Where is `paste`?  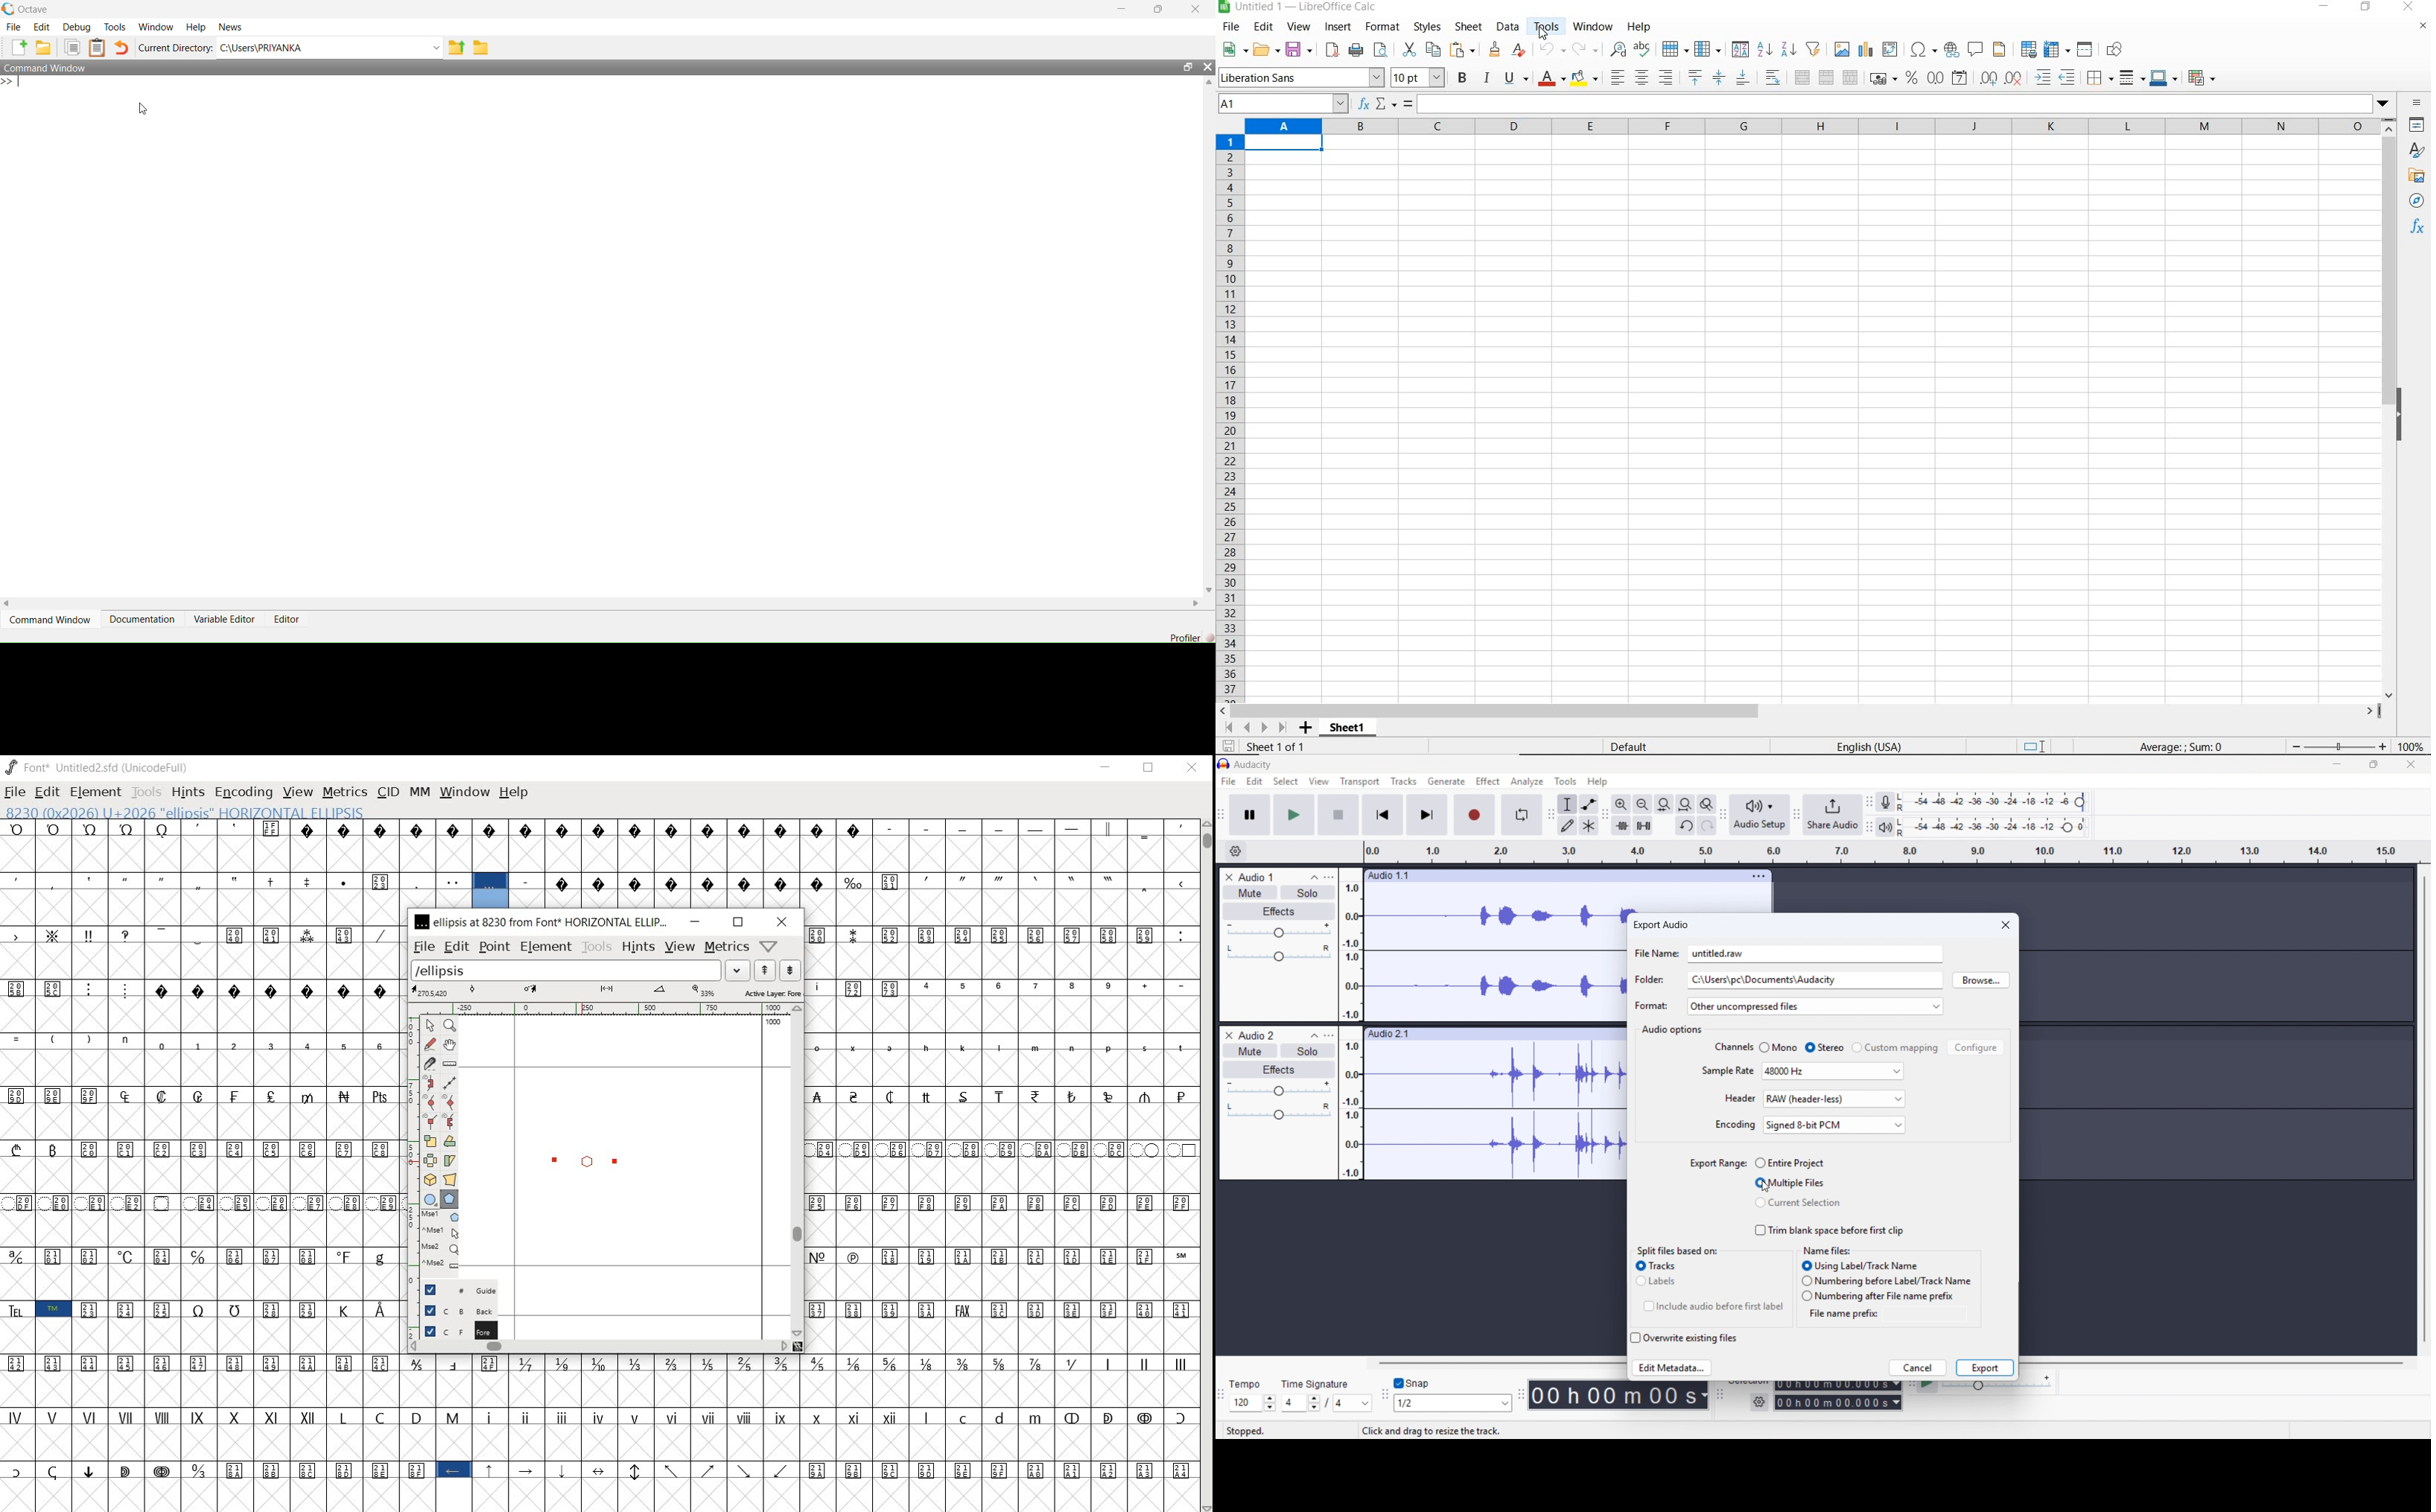 paste is located at coordinates (1461, 50).